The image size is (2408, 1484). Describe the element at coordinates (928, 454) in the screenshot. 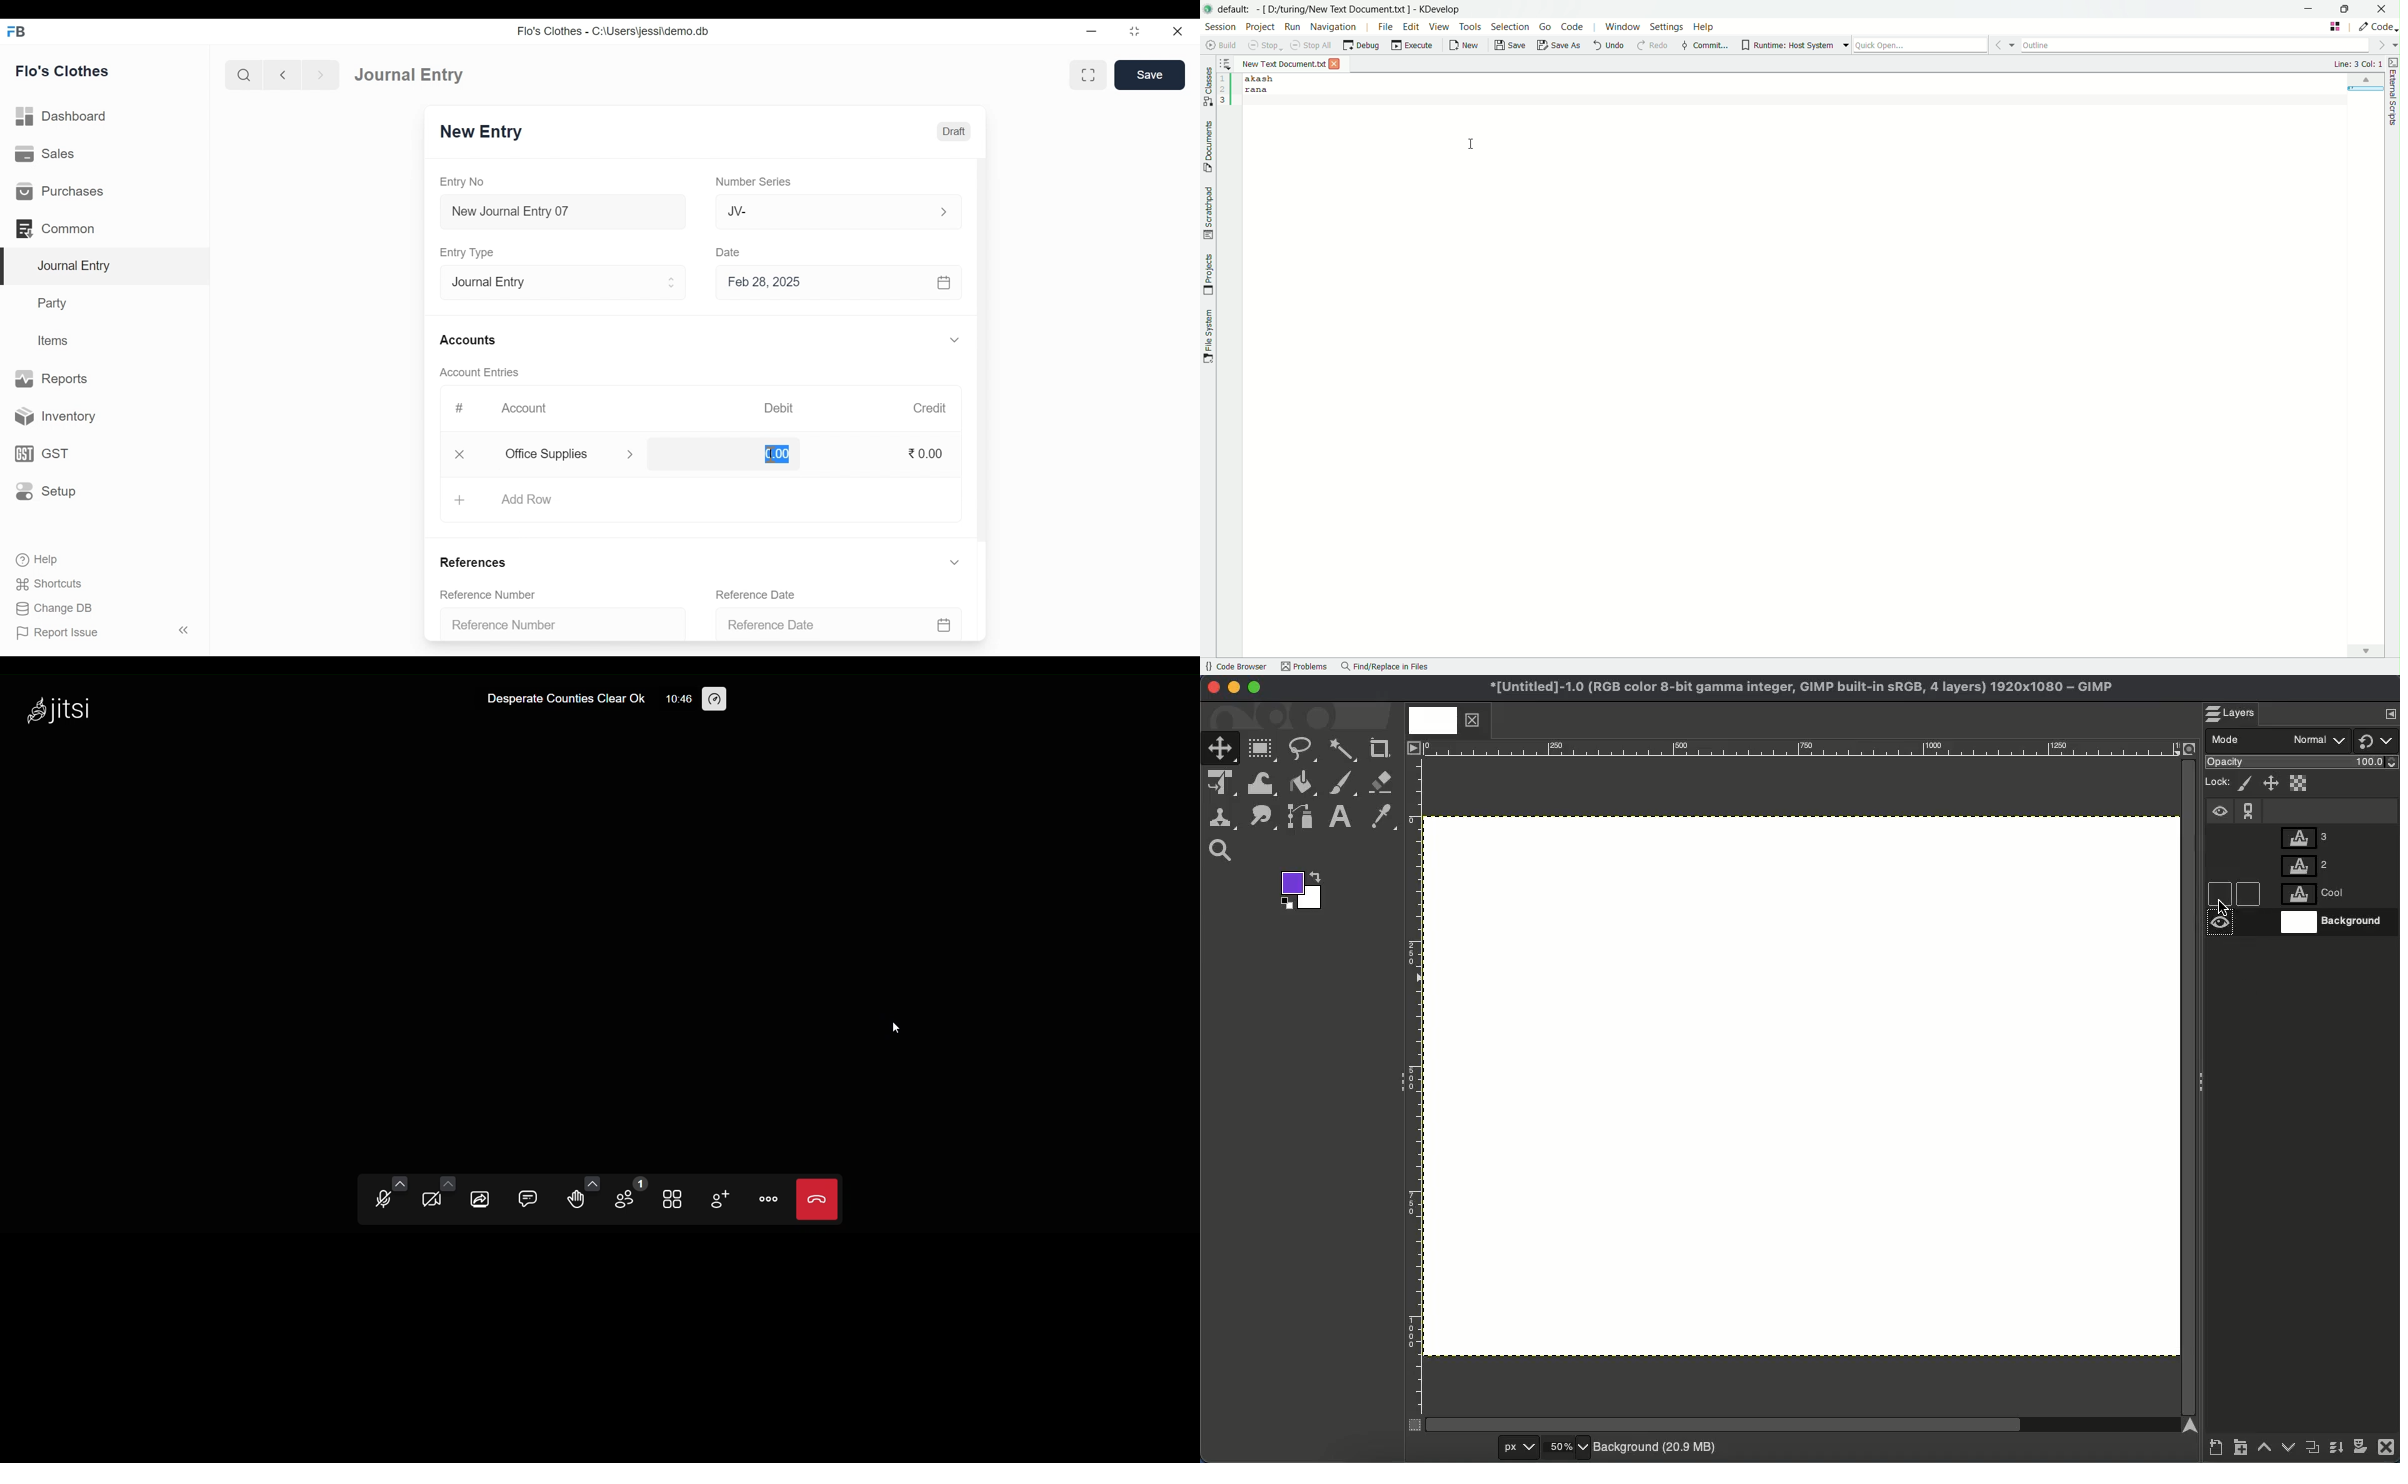

I see `0.00` at that location.